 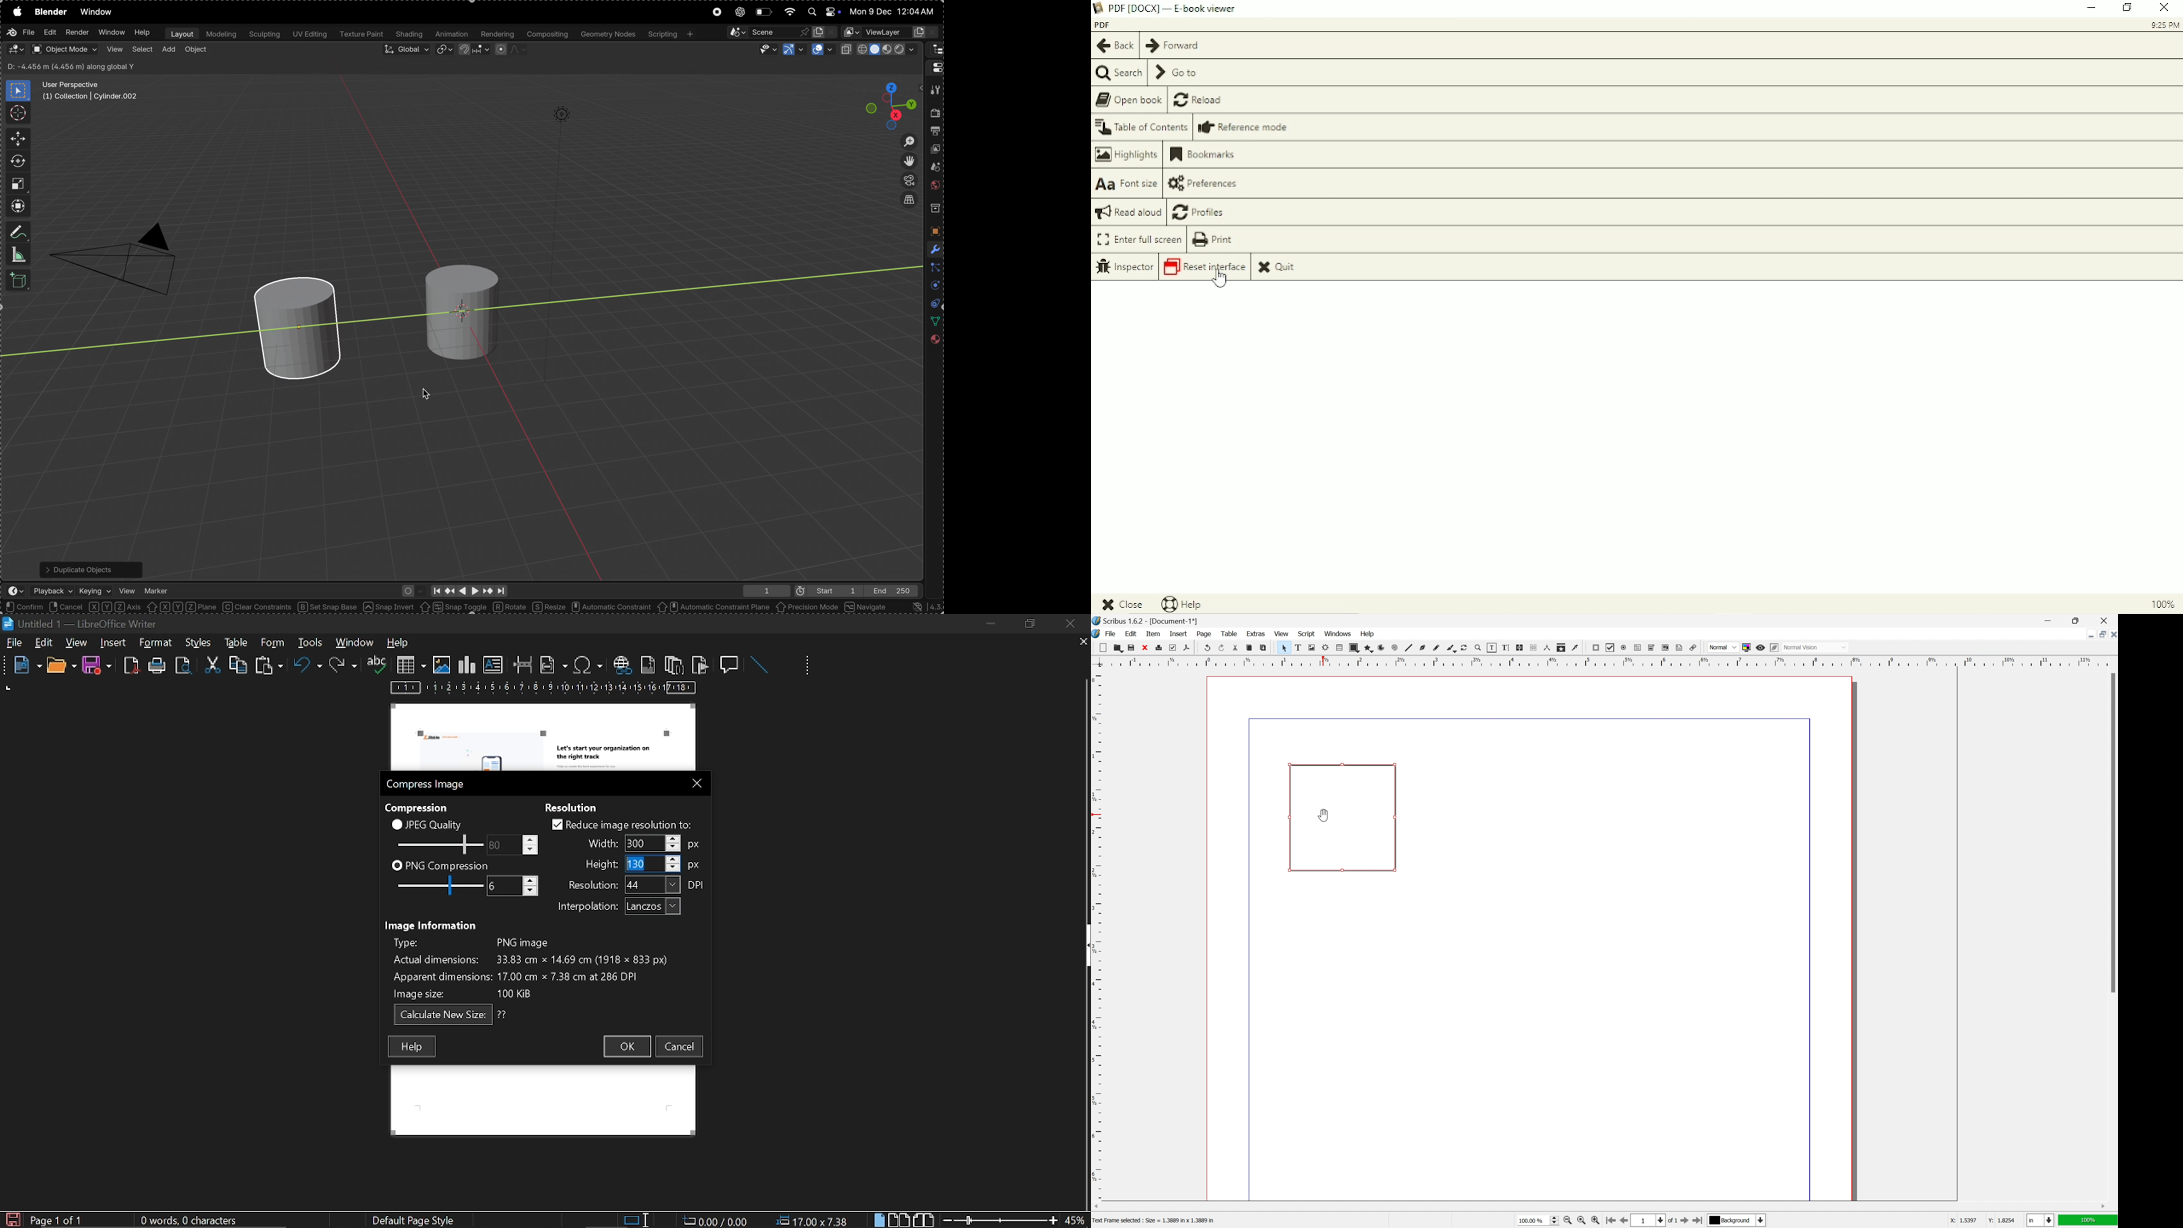 I want to click on ruler, so click(x=1603, y=661).